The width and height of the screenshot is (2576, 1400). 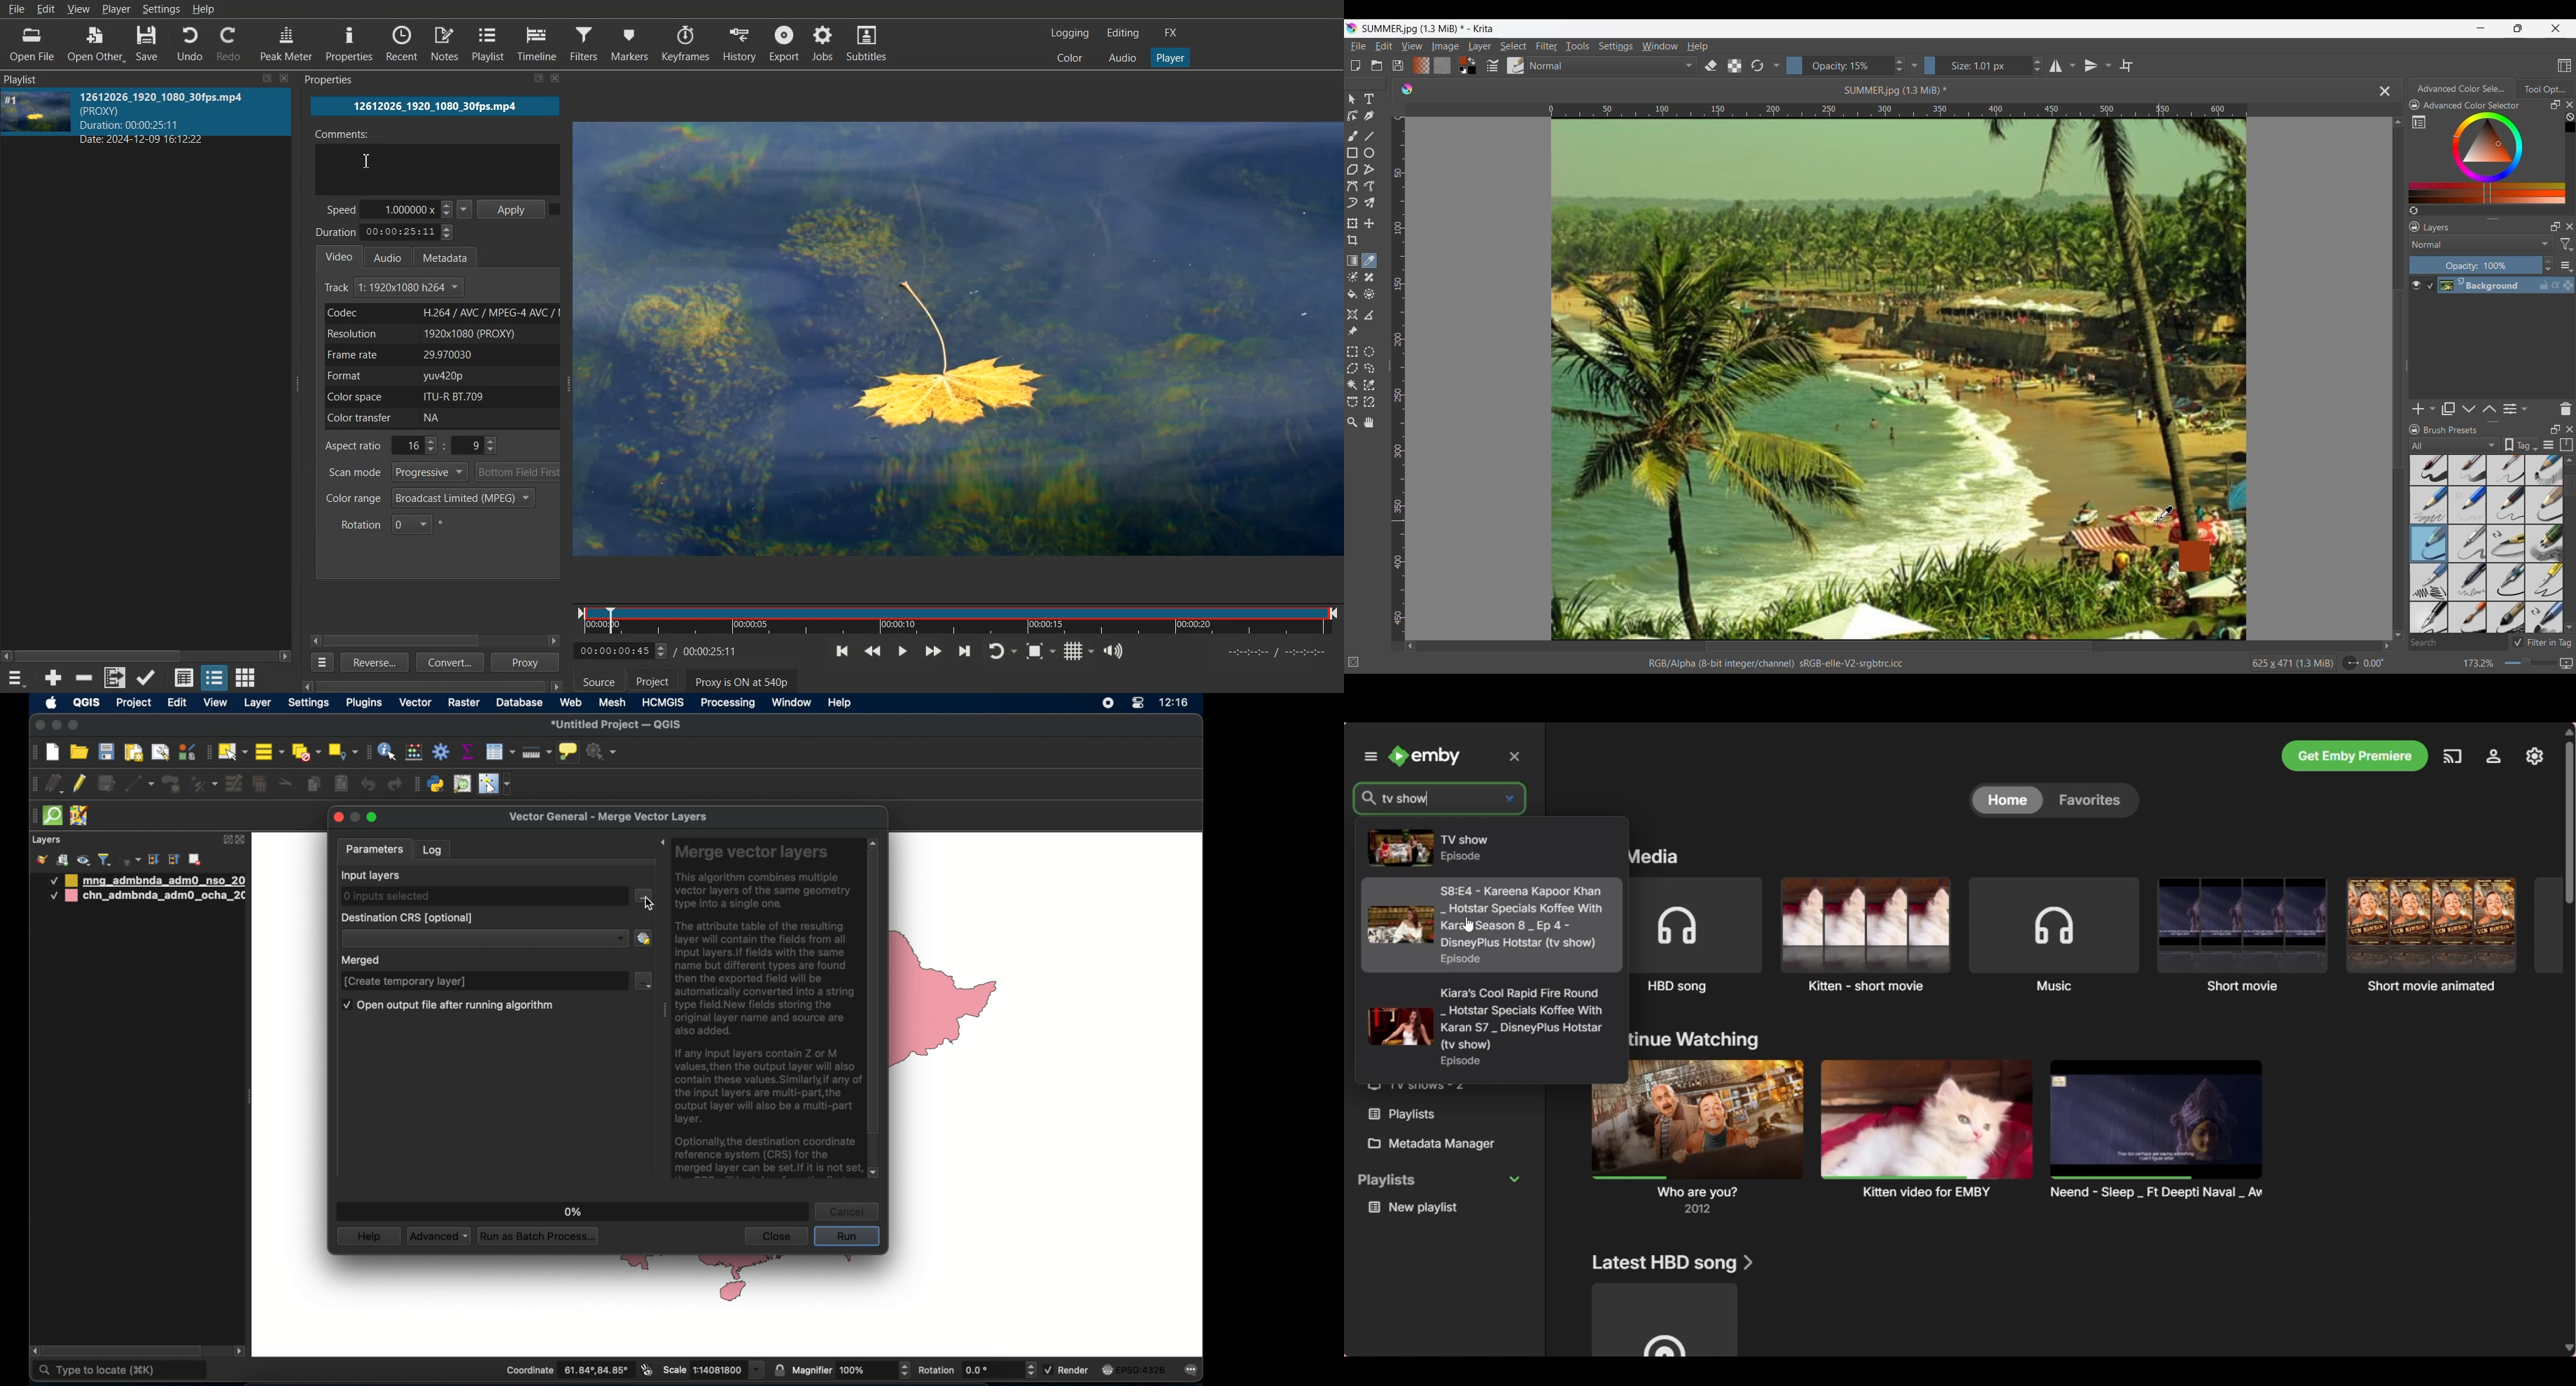 What do you see at coordinates (779, 1369) in the screenshot?
I see `lock scale` at bounding box center [779, 1369].